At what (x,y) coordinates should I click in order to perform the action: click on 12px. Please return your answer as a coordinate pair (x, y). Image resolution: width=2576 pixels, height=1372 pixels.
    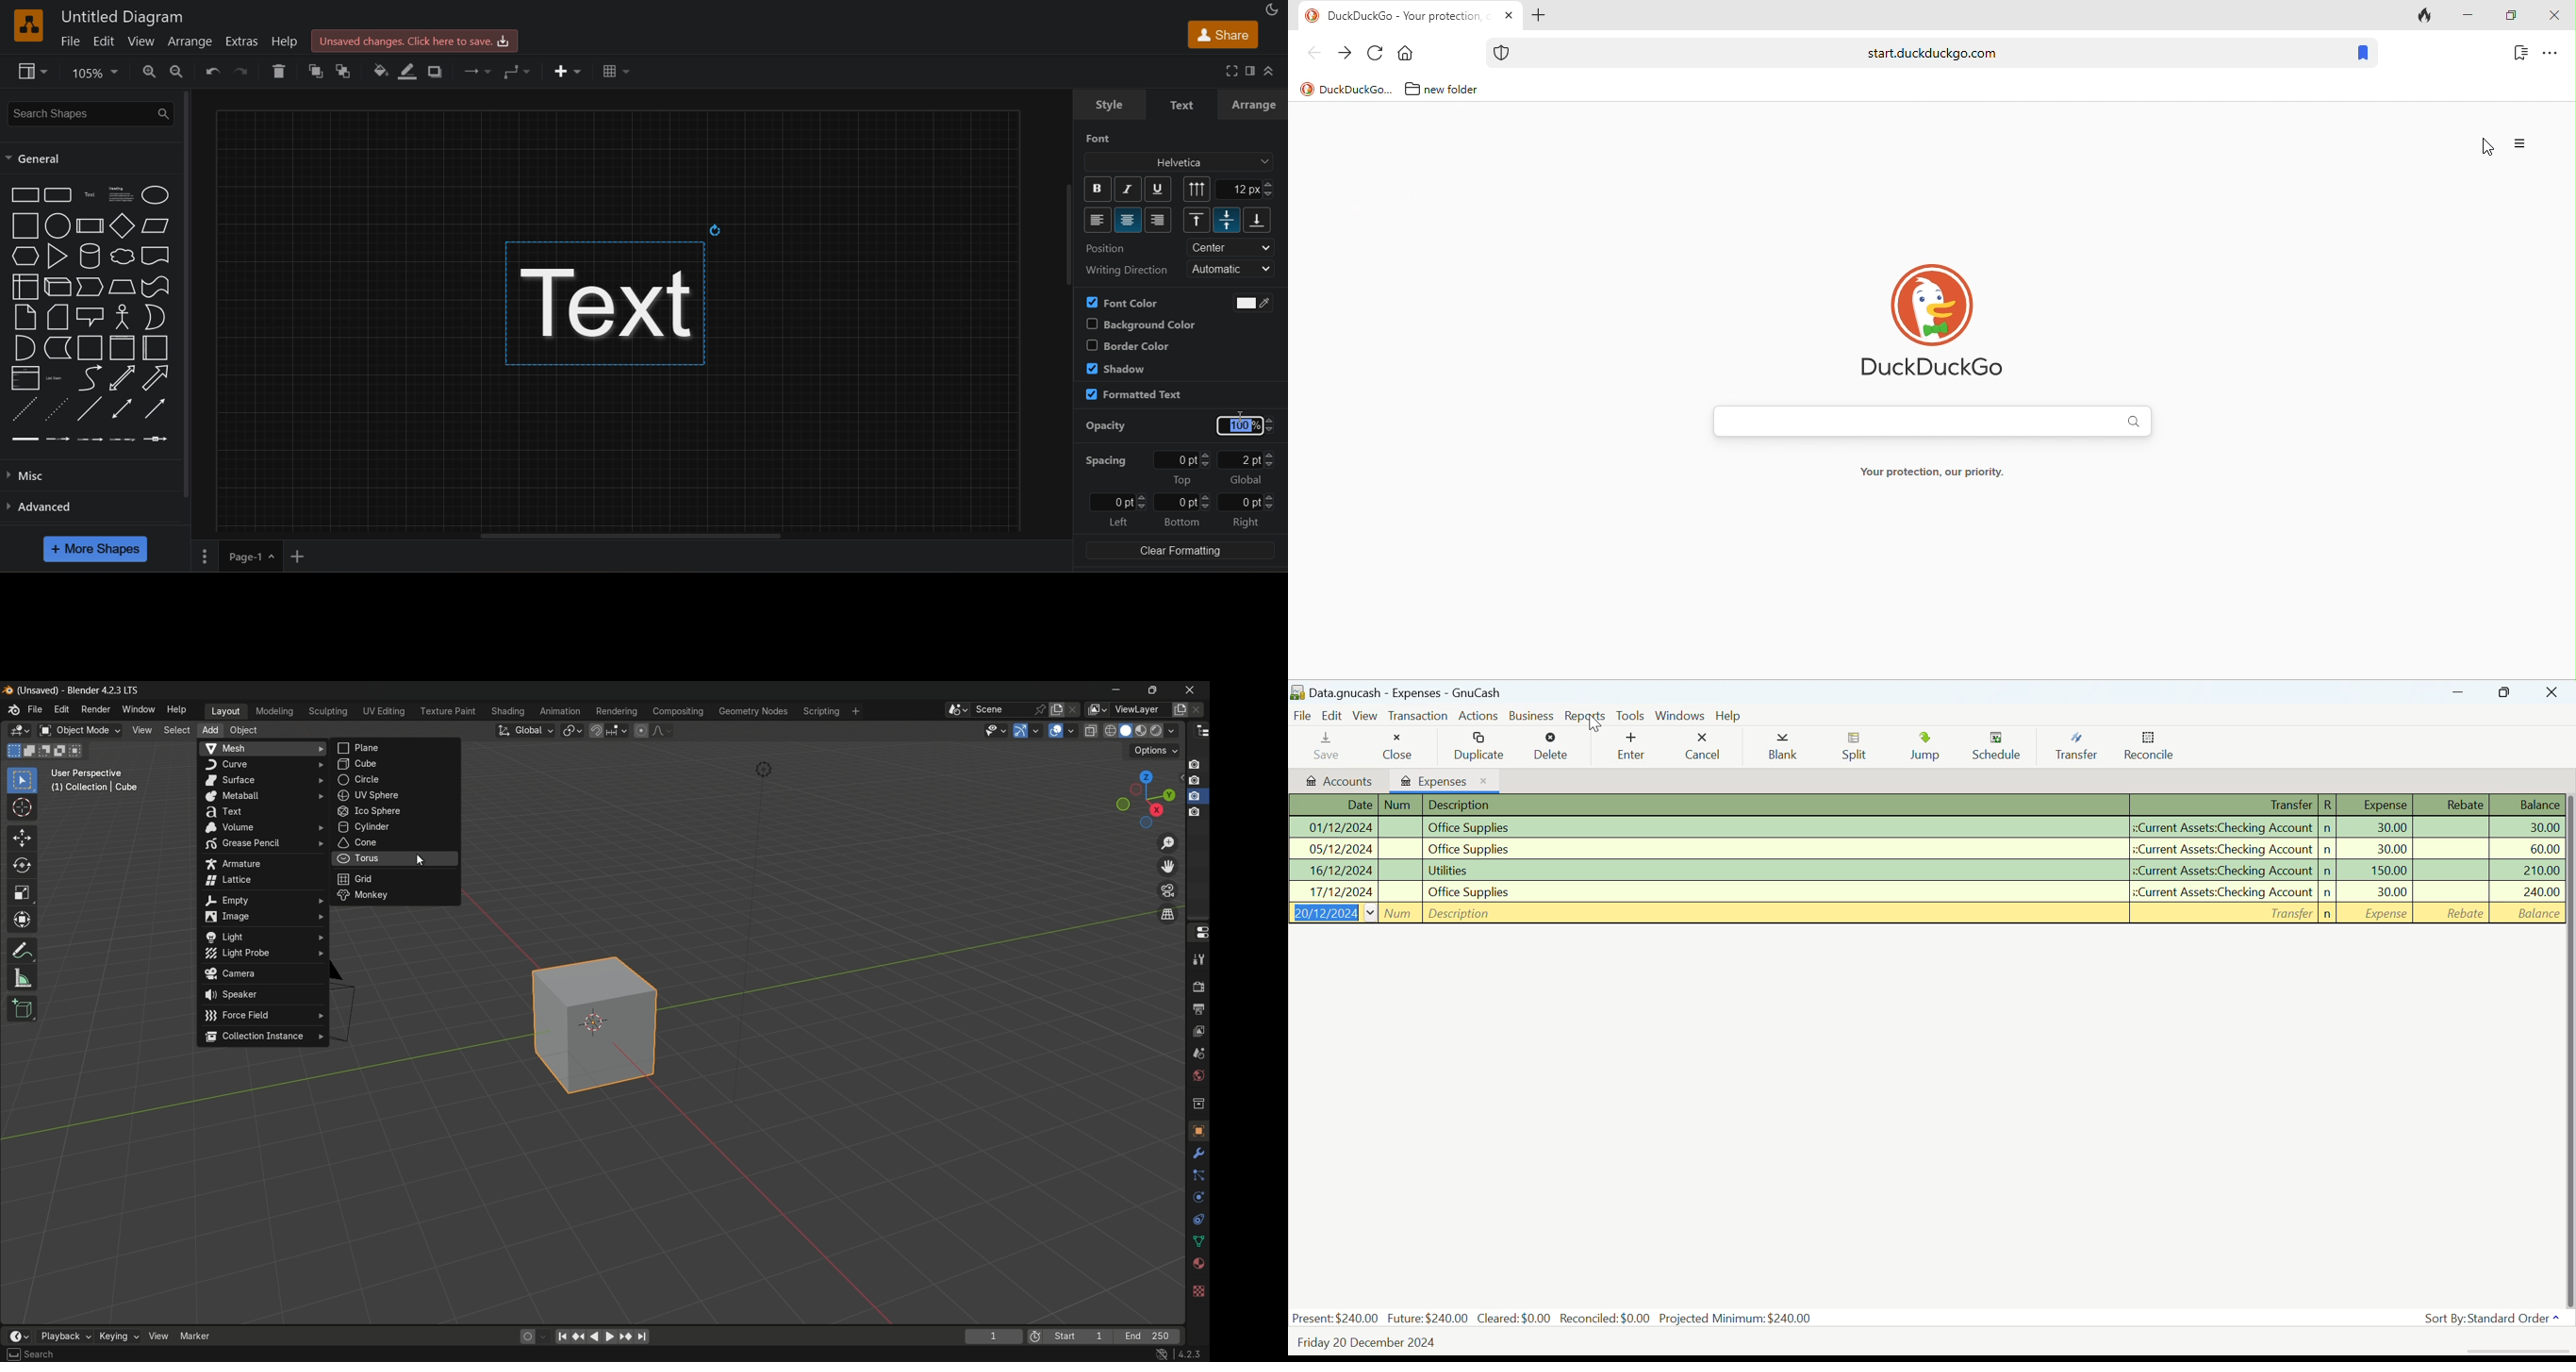
    Looking at the image, I should click on (1246, 189).